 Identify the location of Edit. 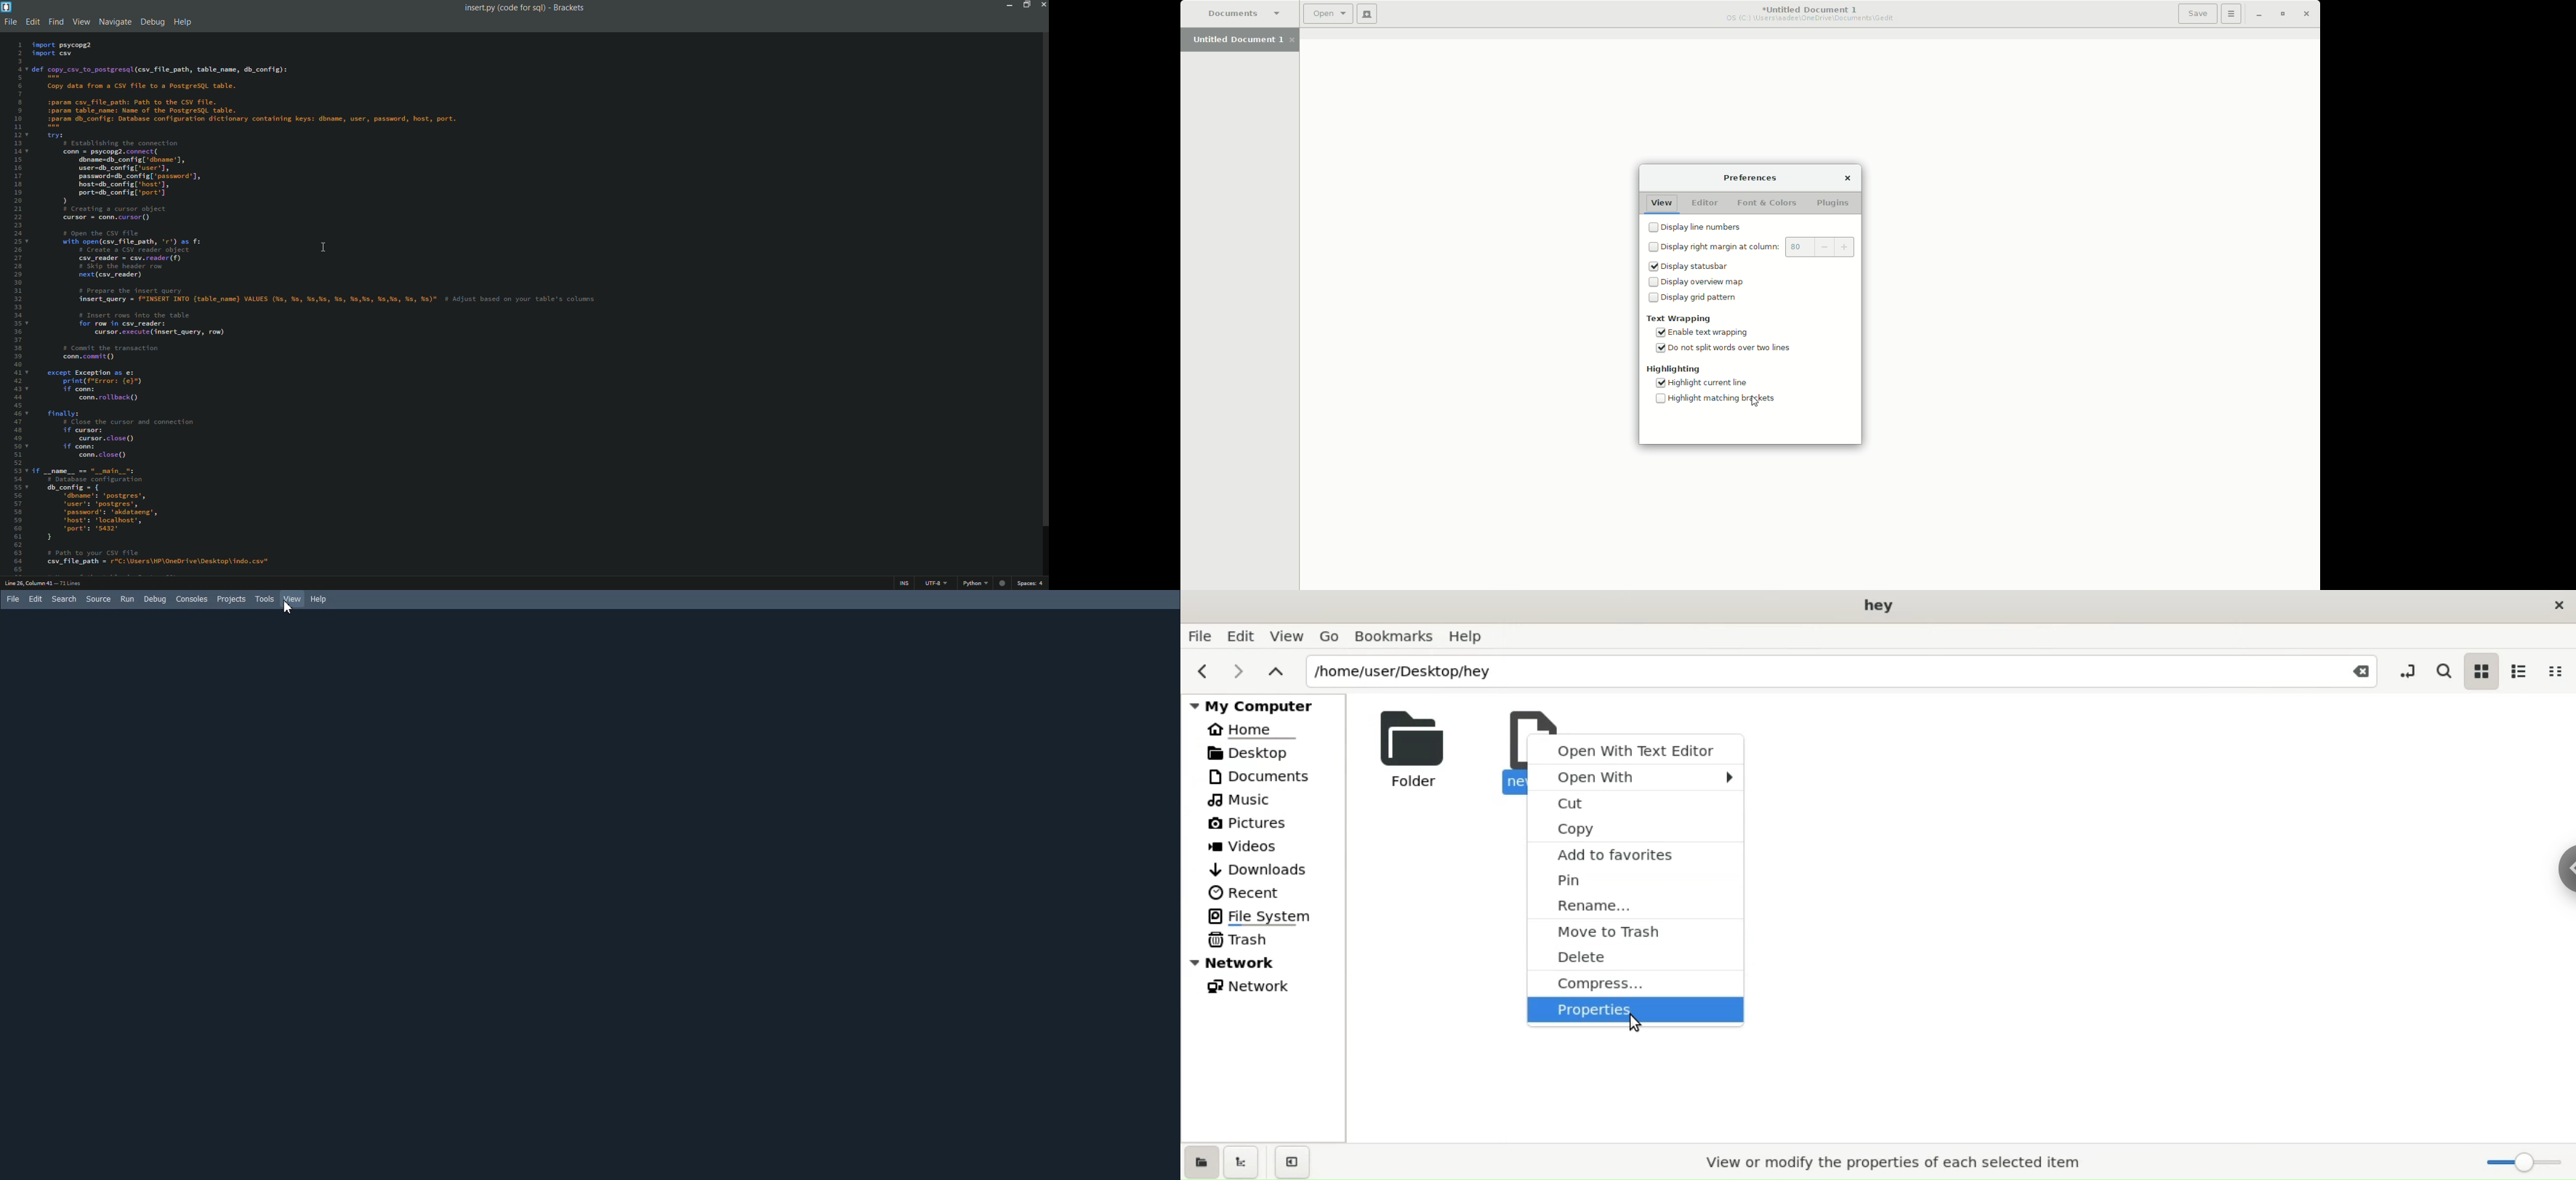
(1244, 635).